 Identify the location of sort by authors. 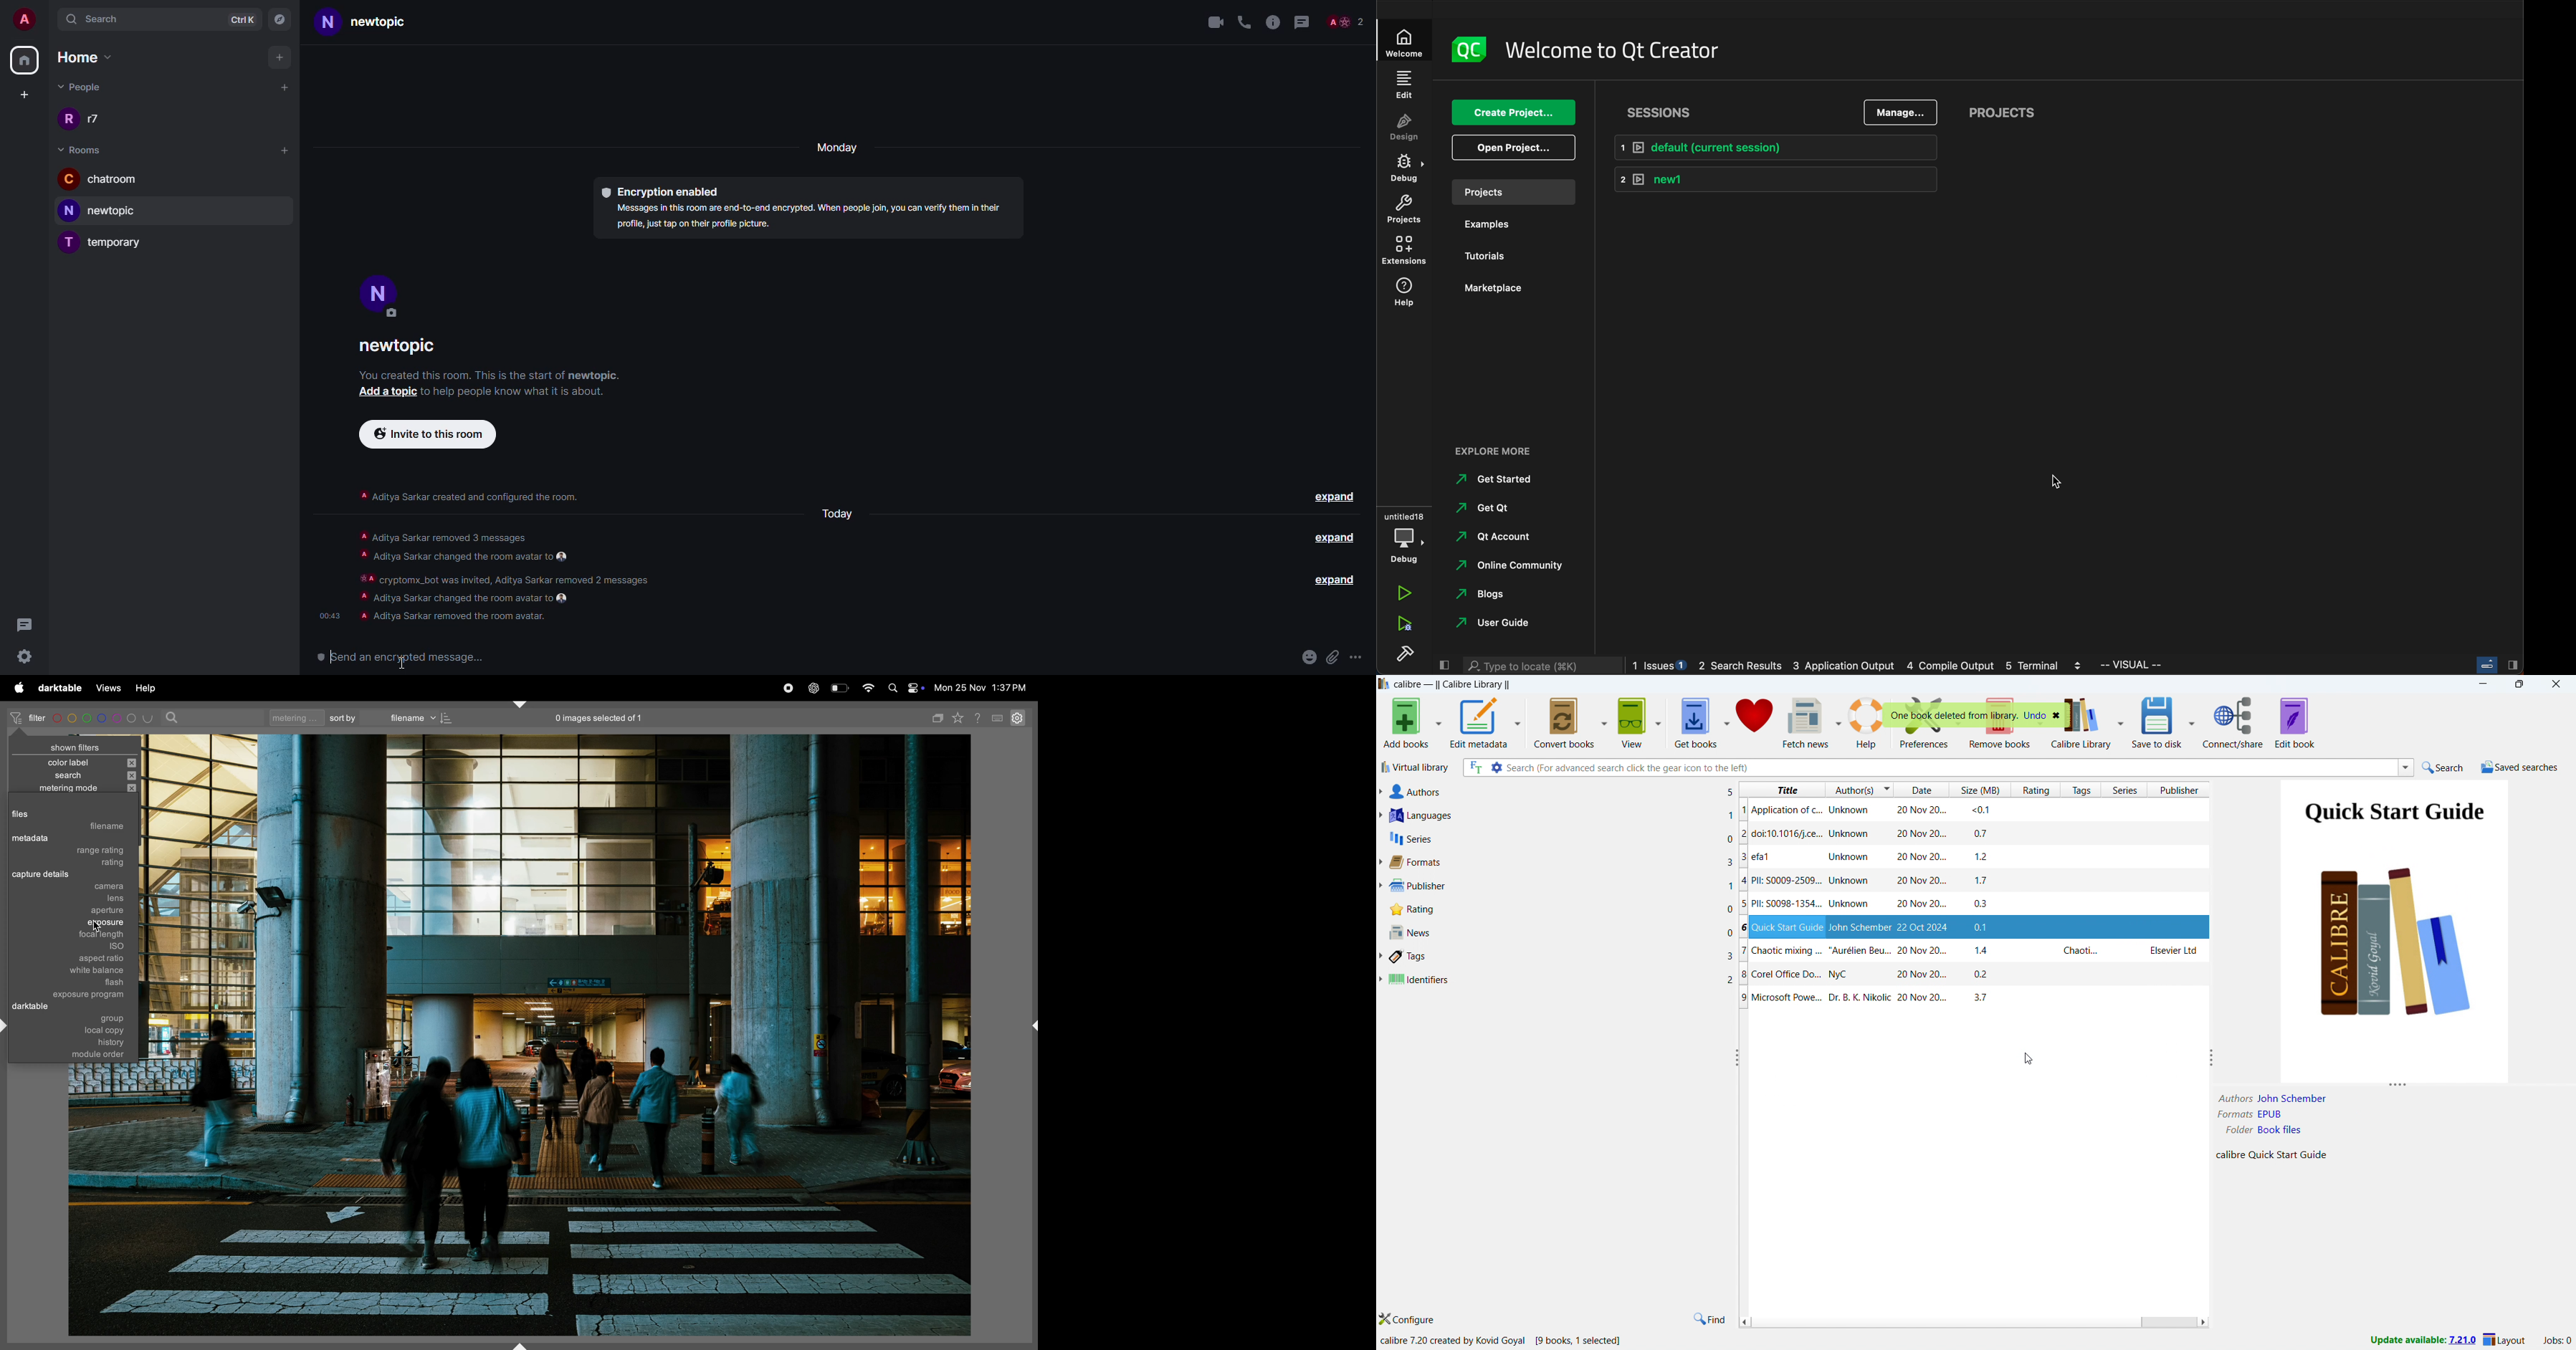
(1857, 789).